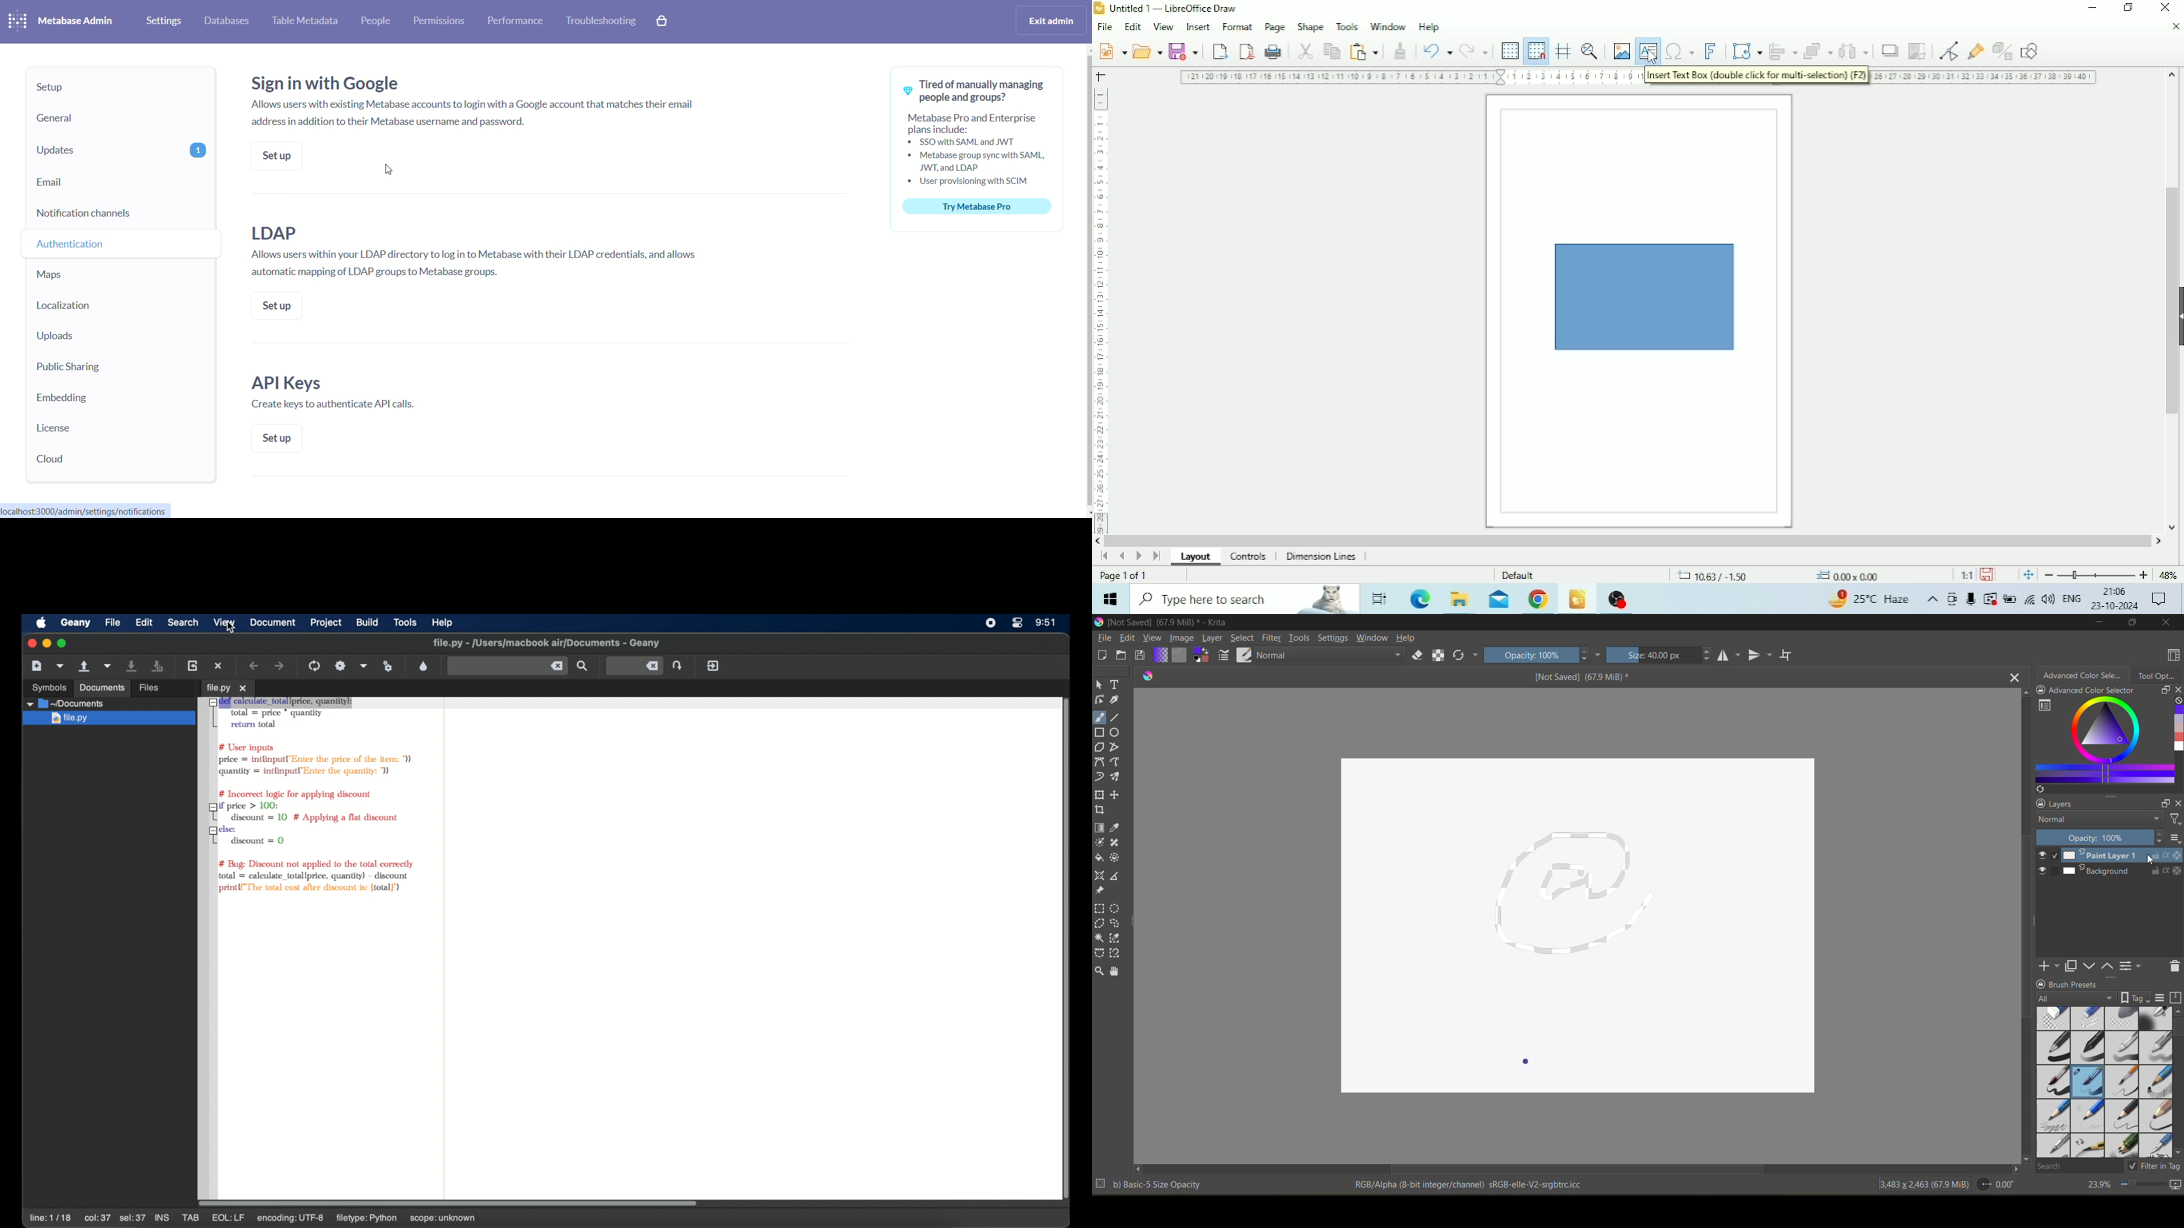 The width and height of the screenshot is (2184, 1232). I want to click on Vertical scale, so click(1100, 307).